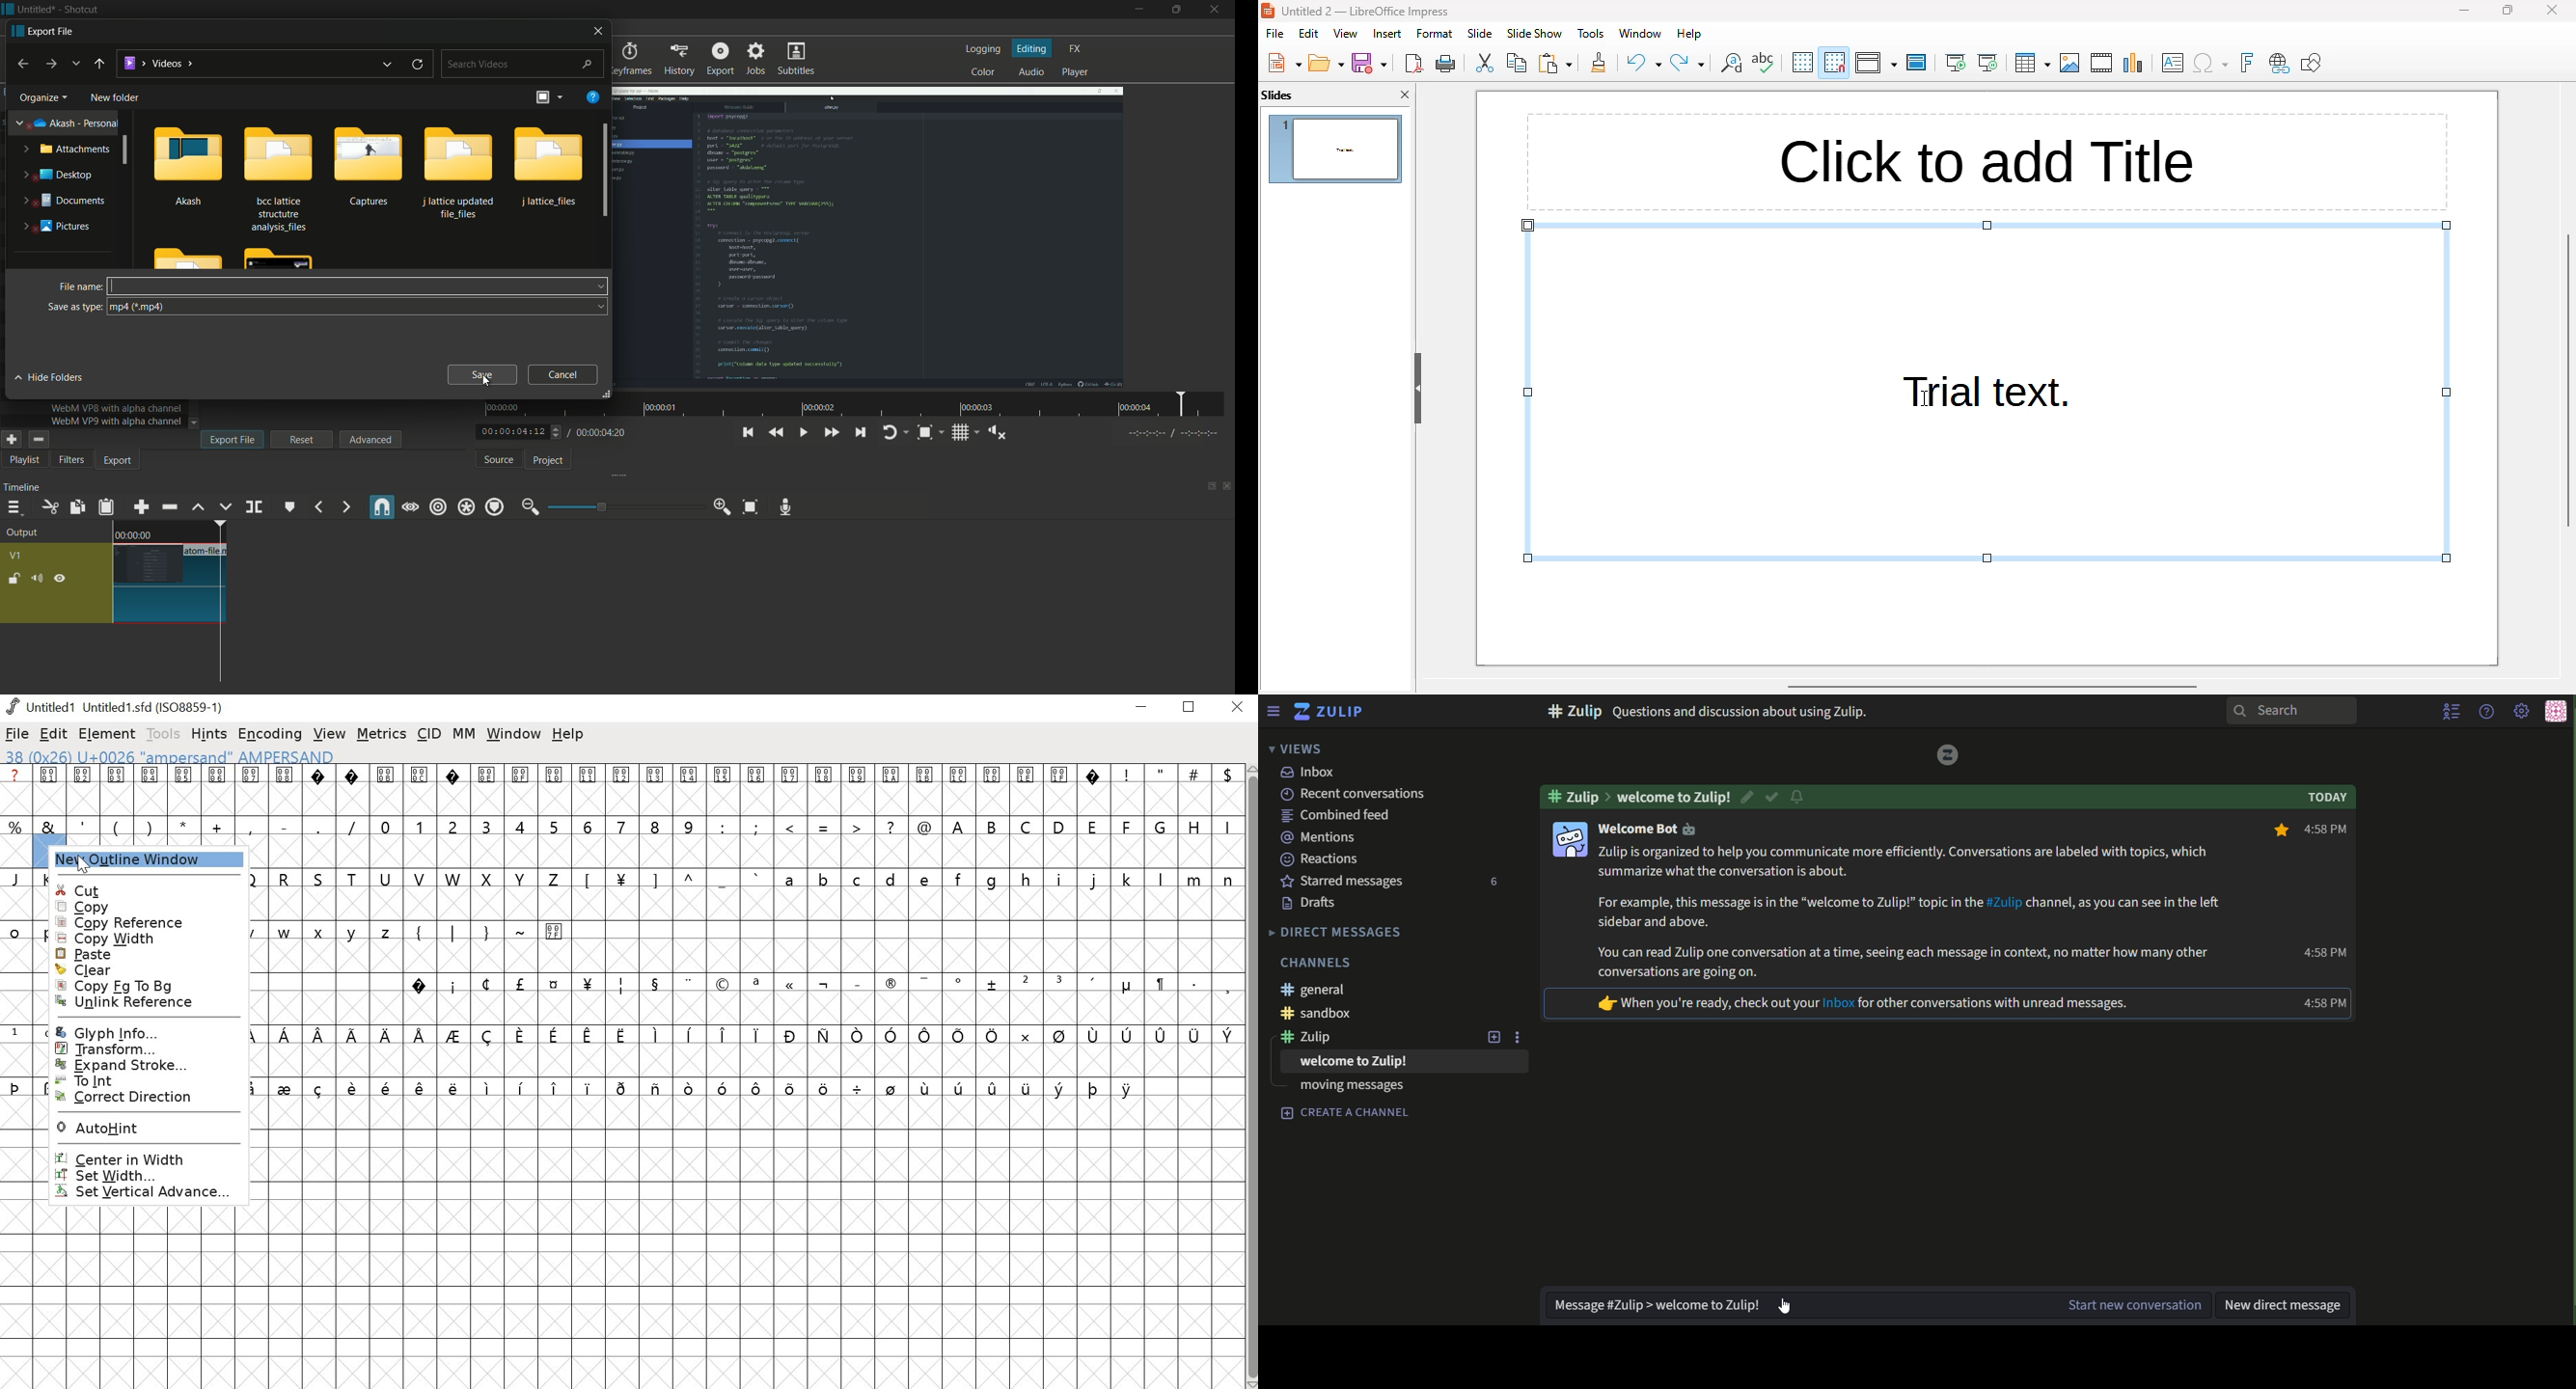  Describe the element at coordinates (453, 877) in the screenshot. I see `W` at that location.